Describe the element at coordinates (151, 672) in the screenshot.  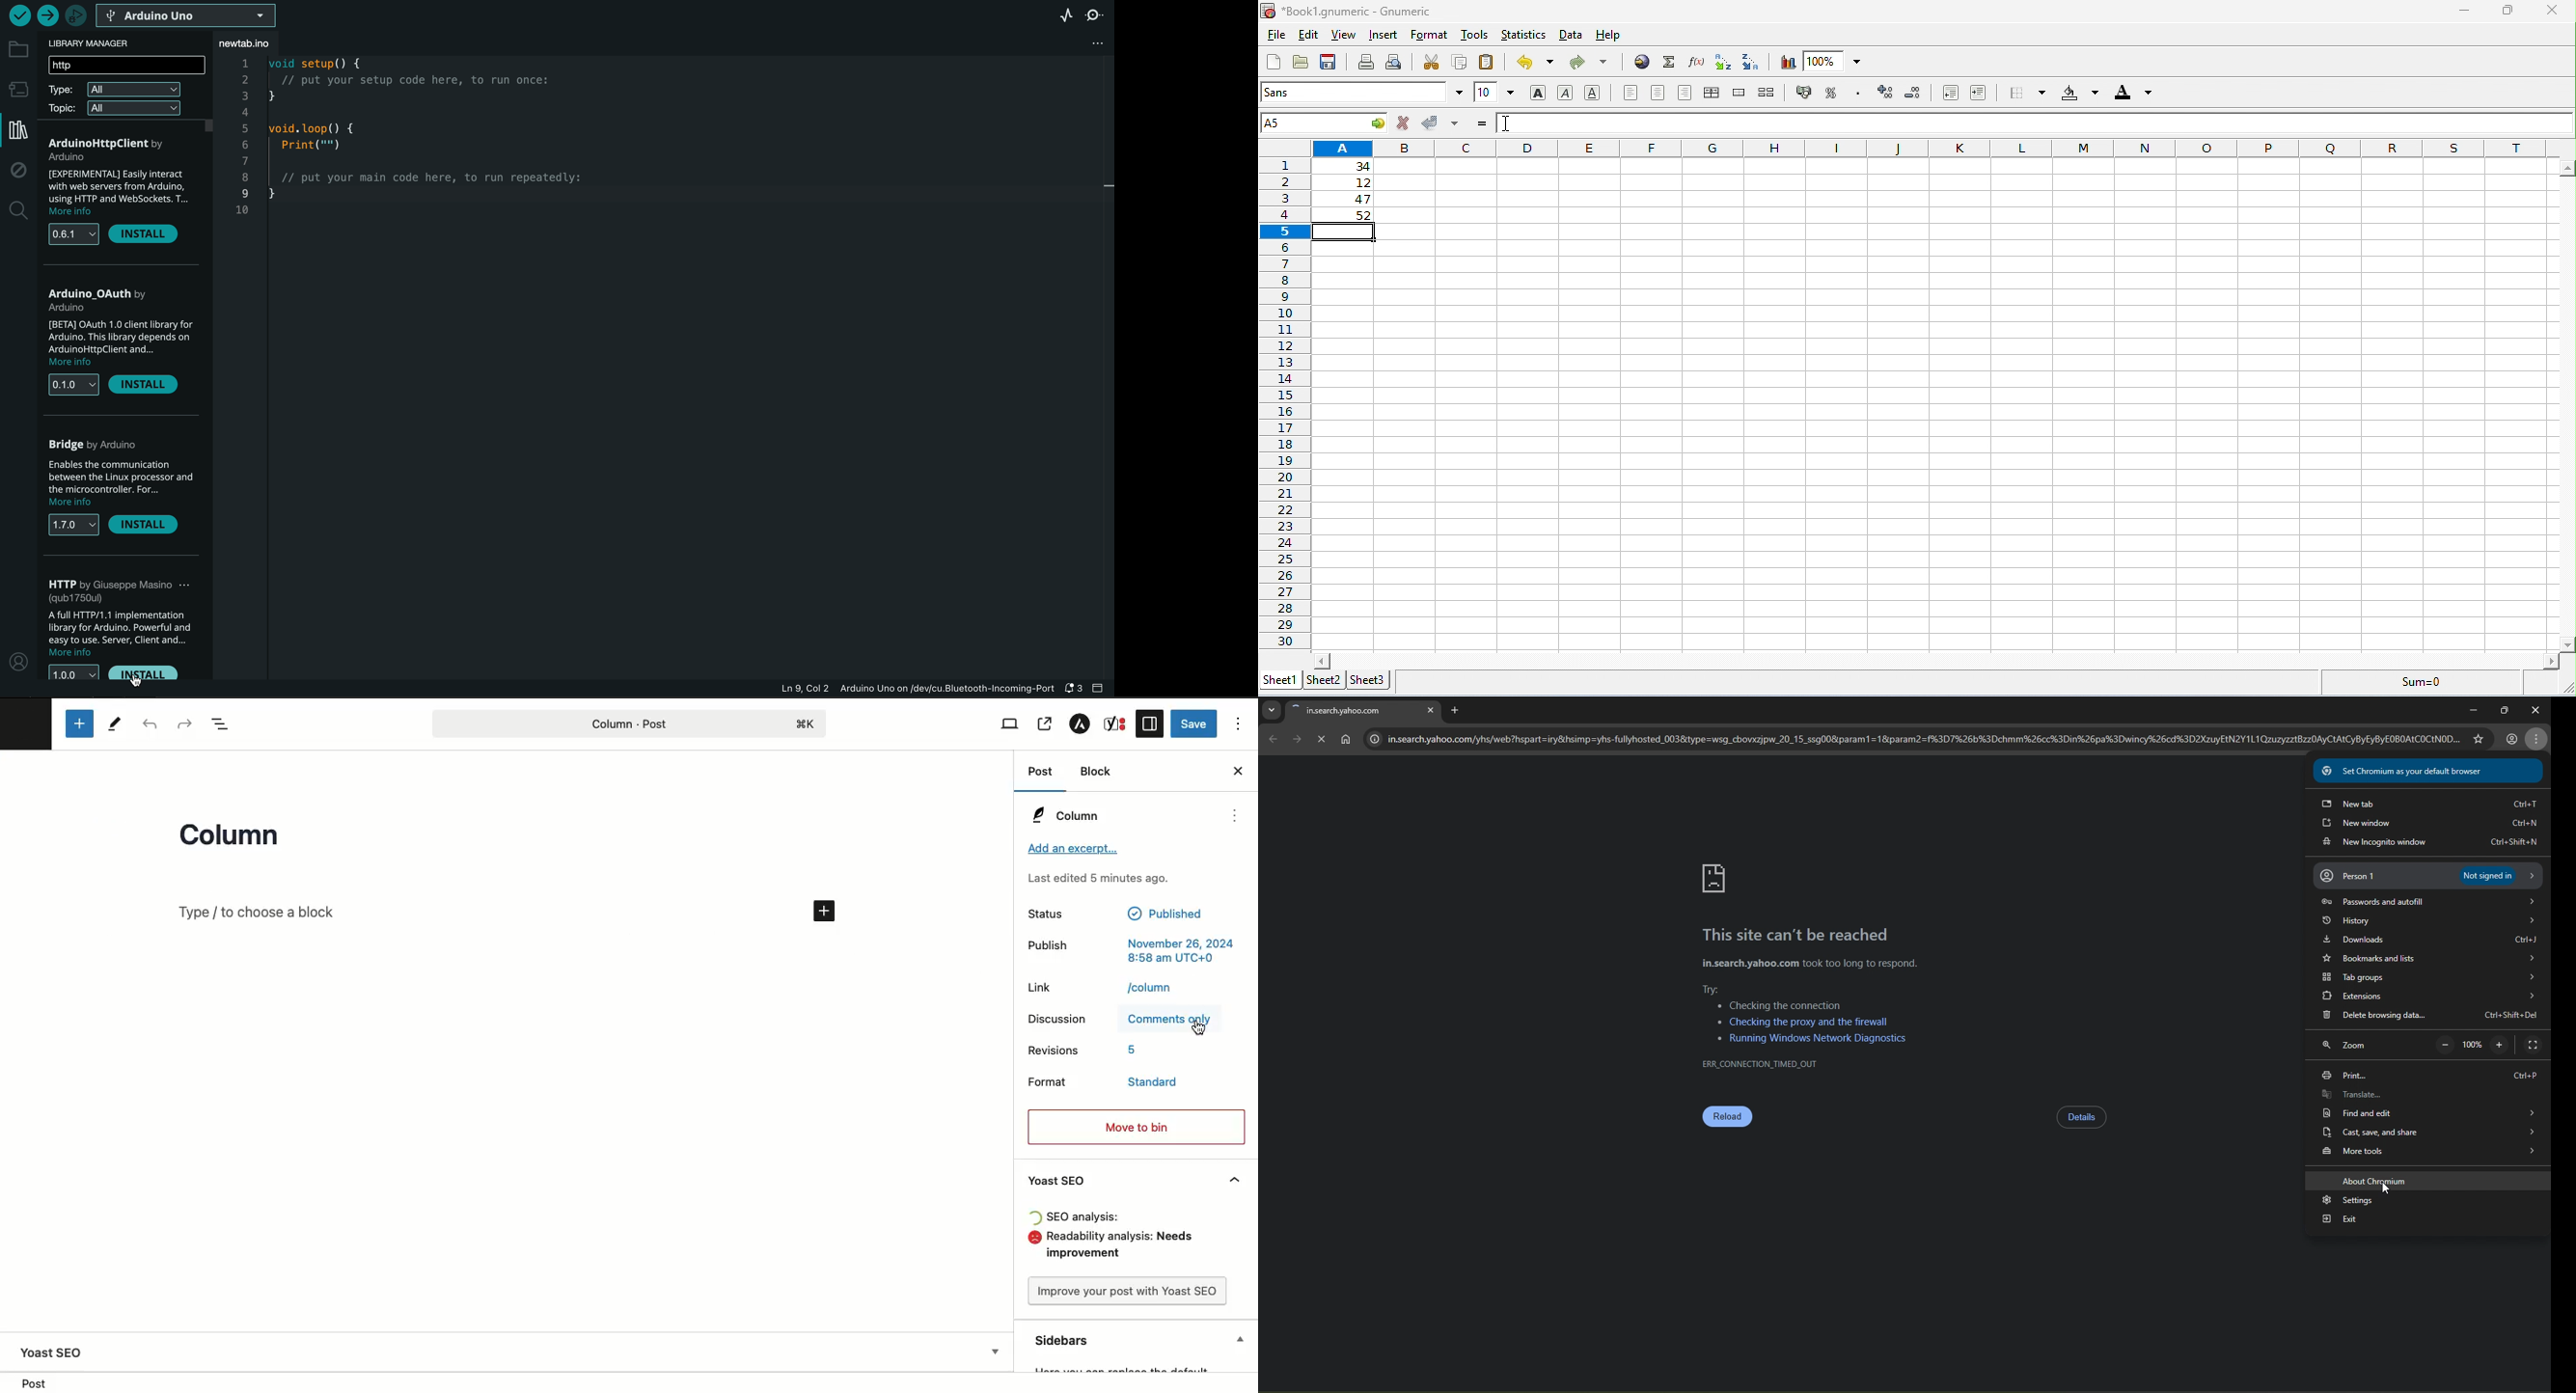
I see `install` at that location.